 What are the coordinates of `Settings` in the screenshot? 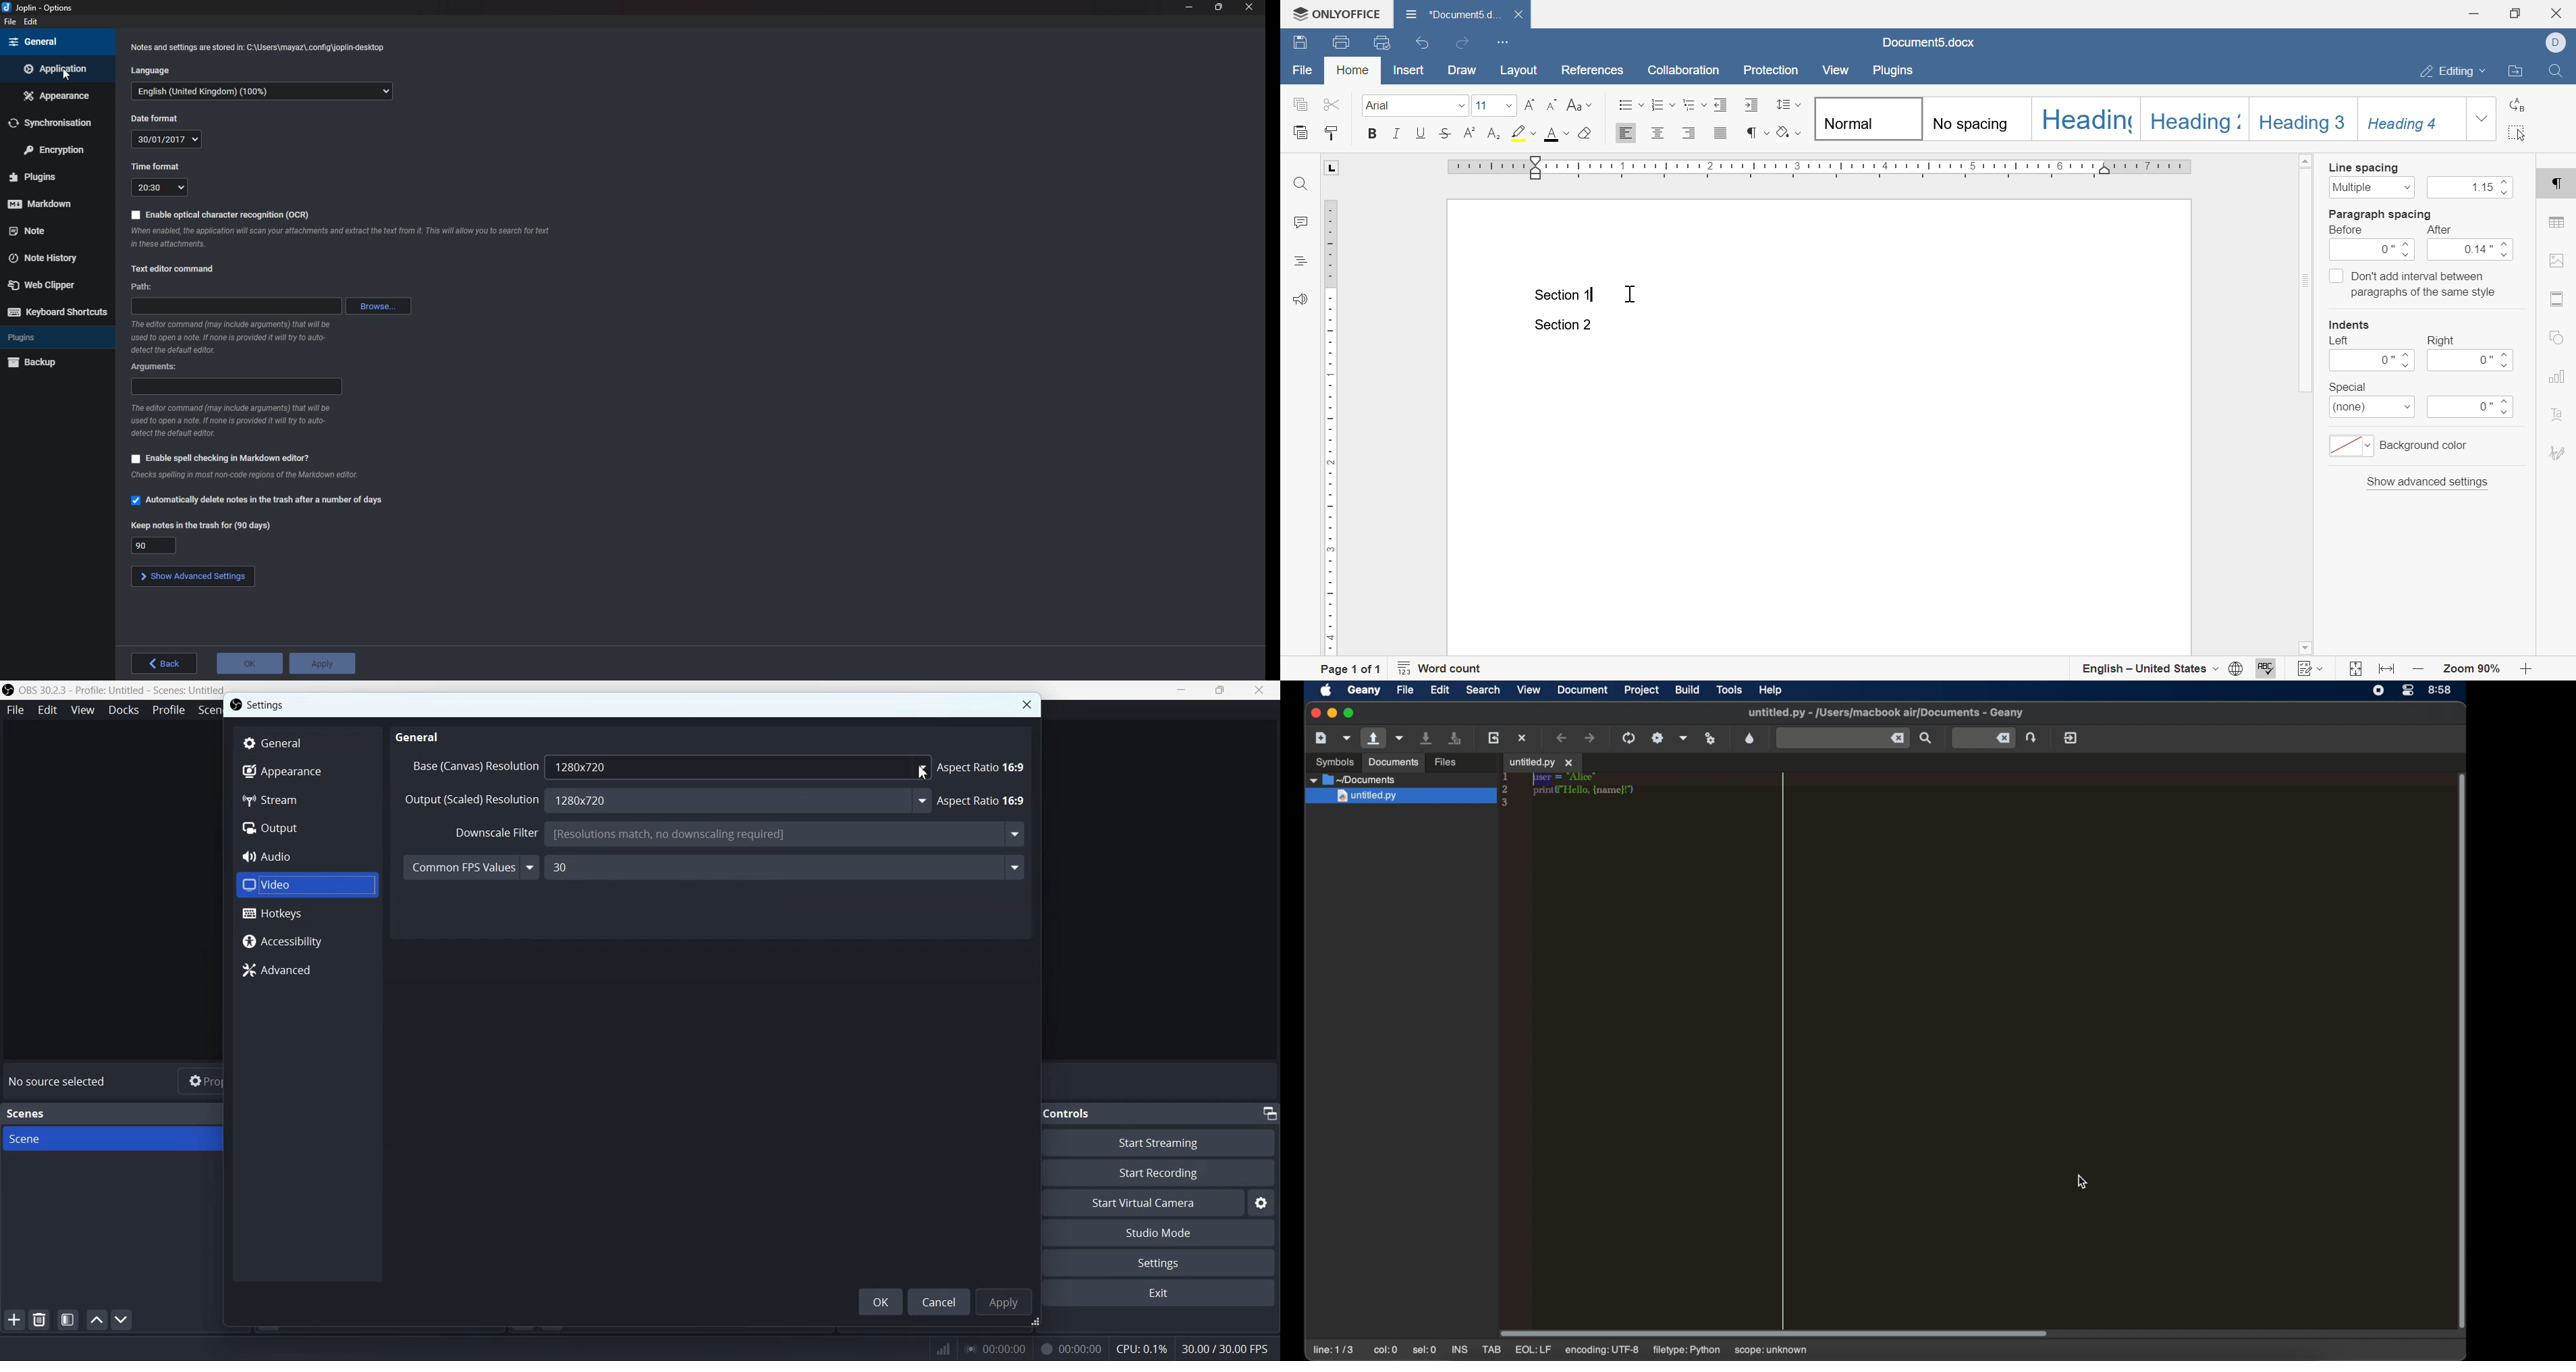 It's located at (1262, 1202).